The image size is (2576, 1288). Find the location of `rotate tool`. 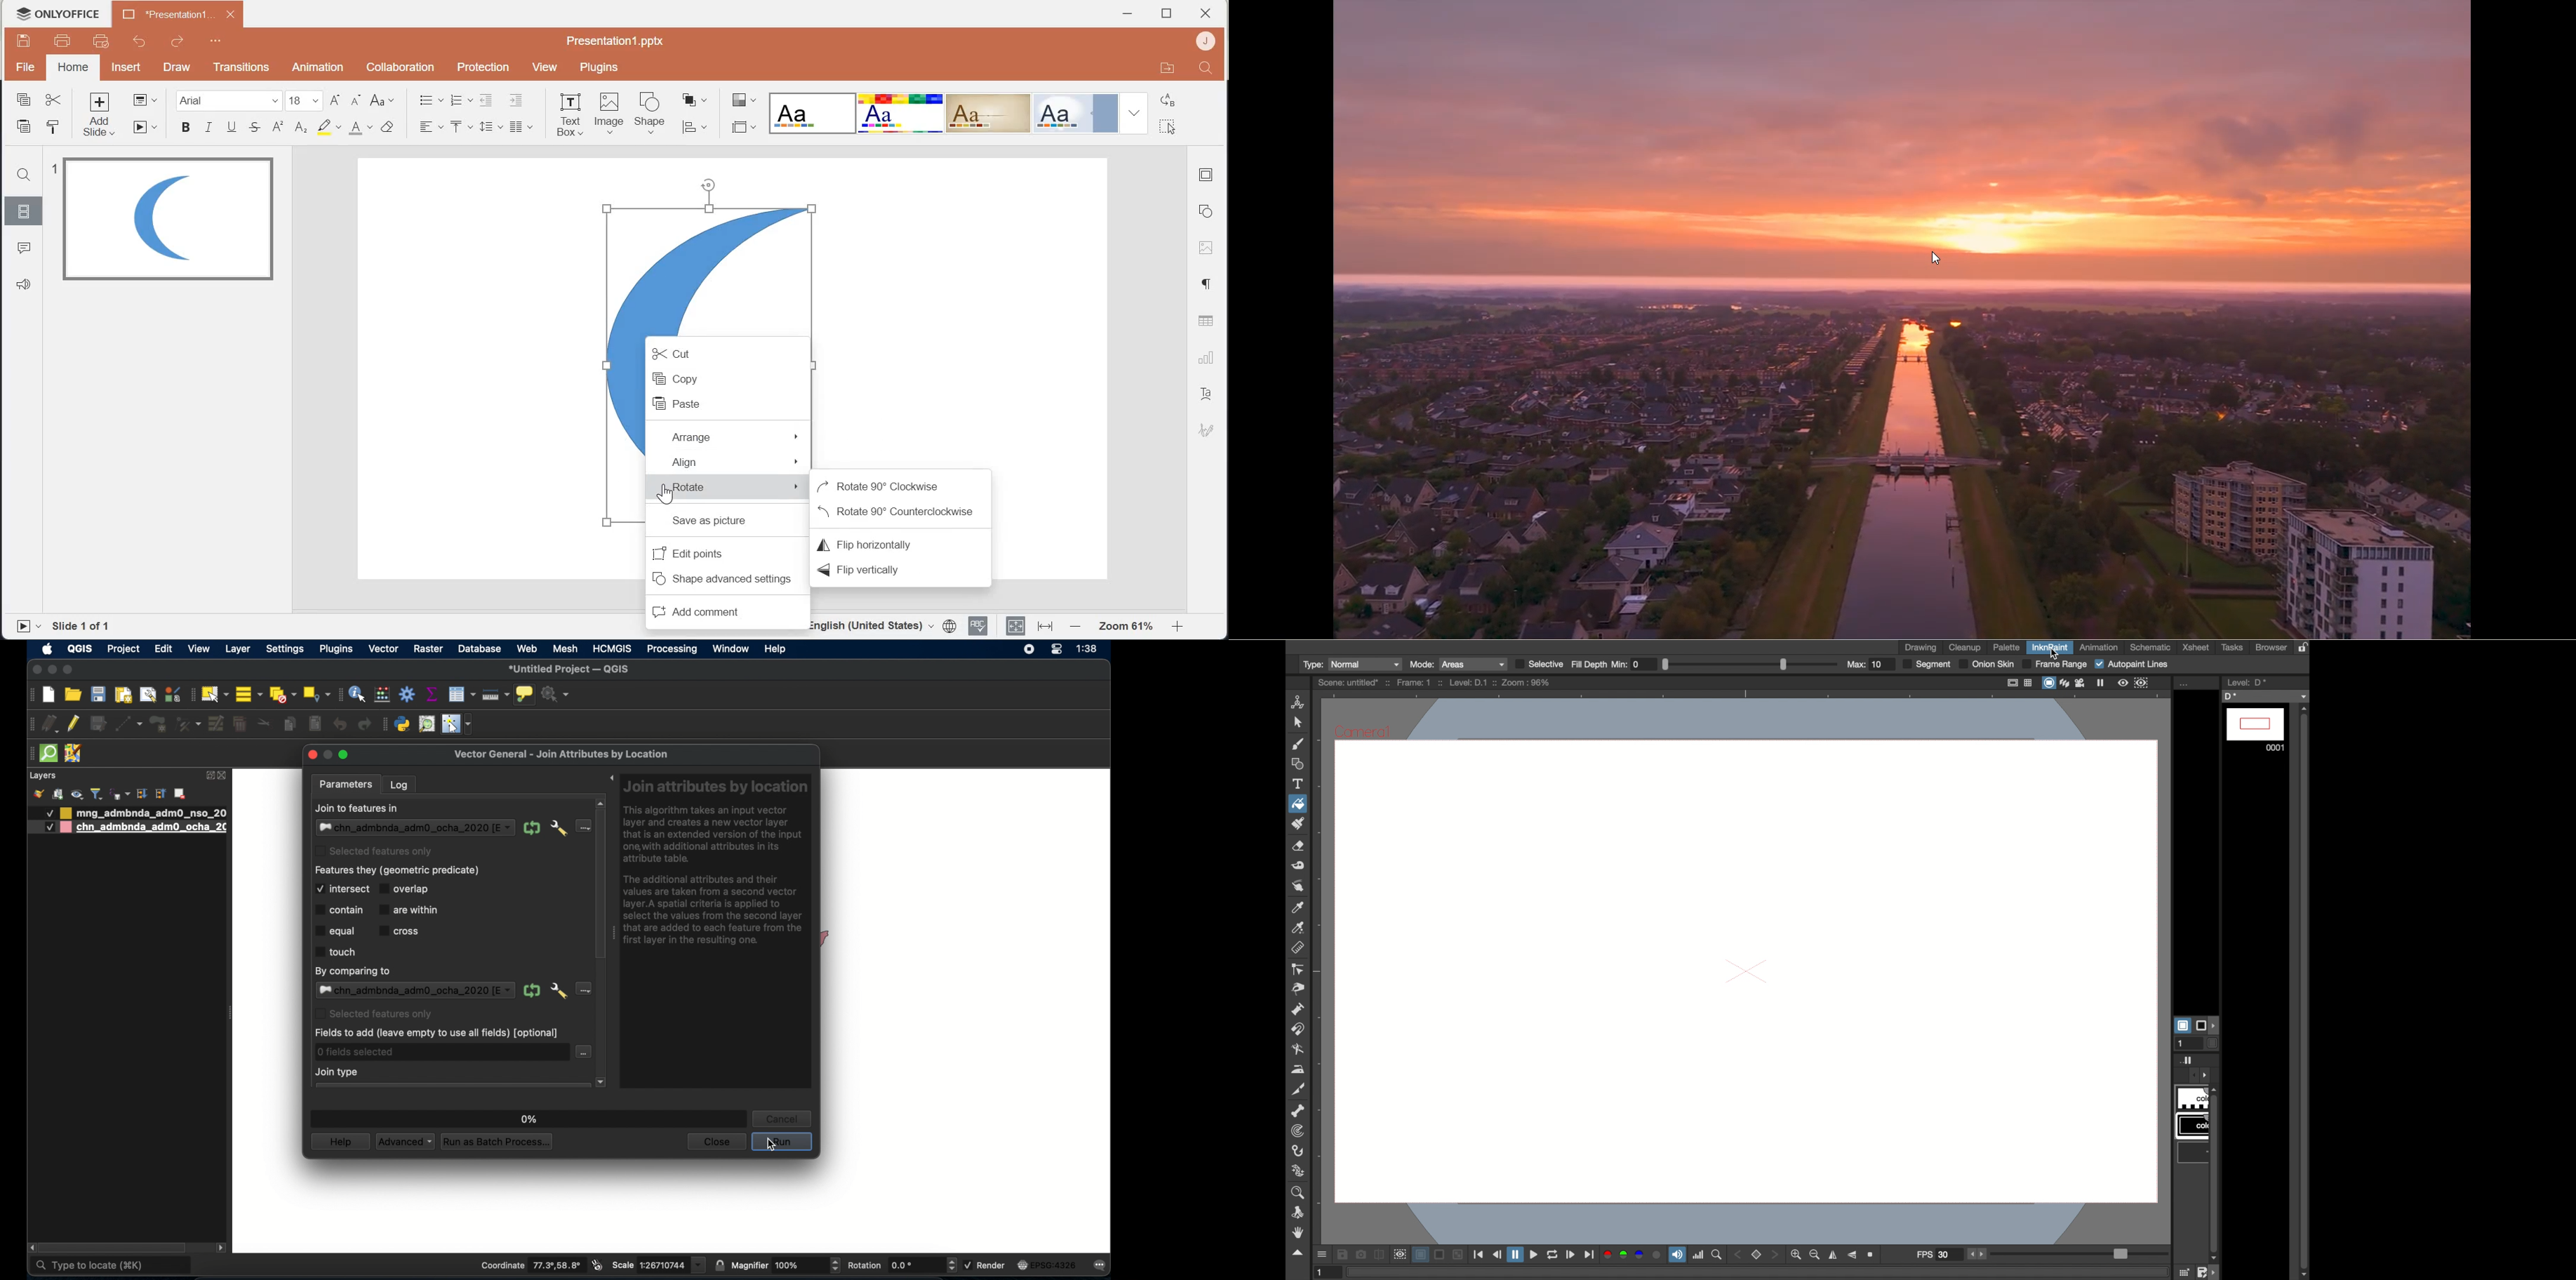

rotate tool is located at coordinates (1299, 1212).